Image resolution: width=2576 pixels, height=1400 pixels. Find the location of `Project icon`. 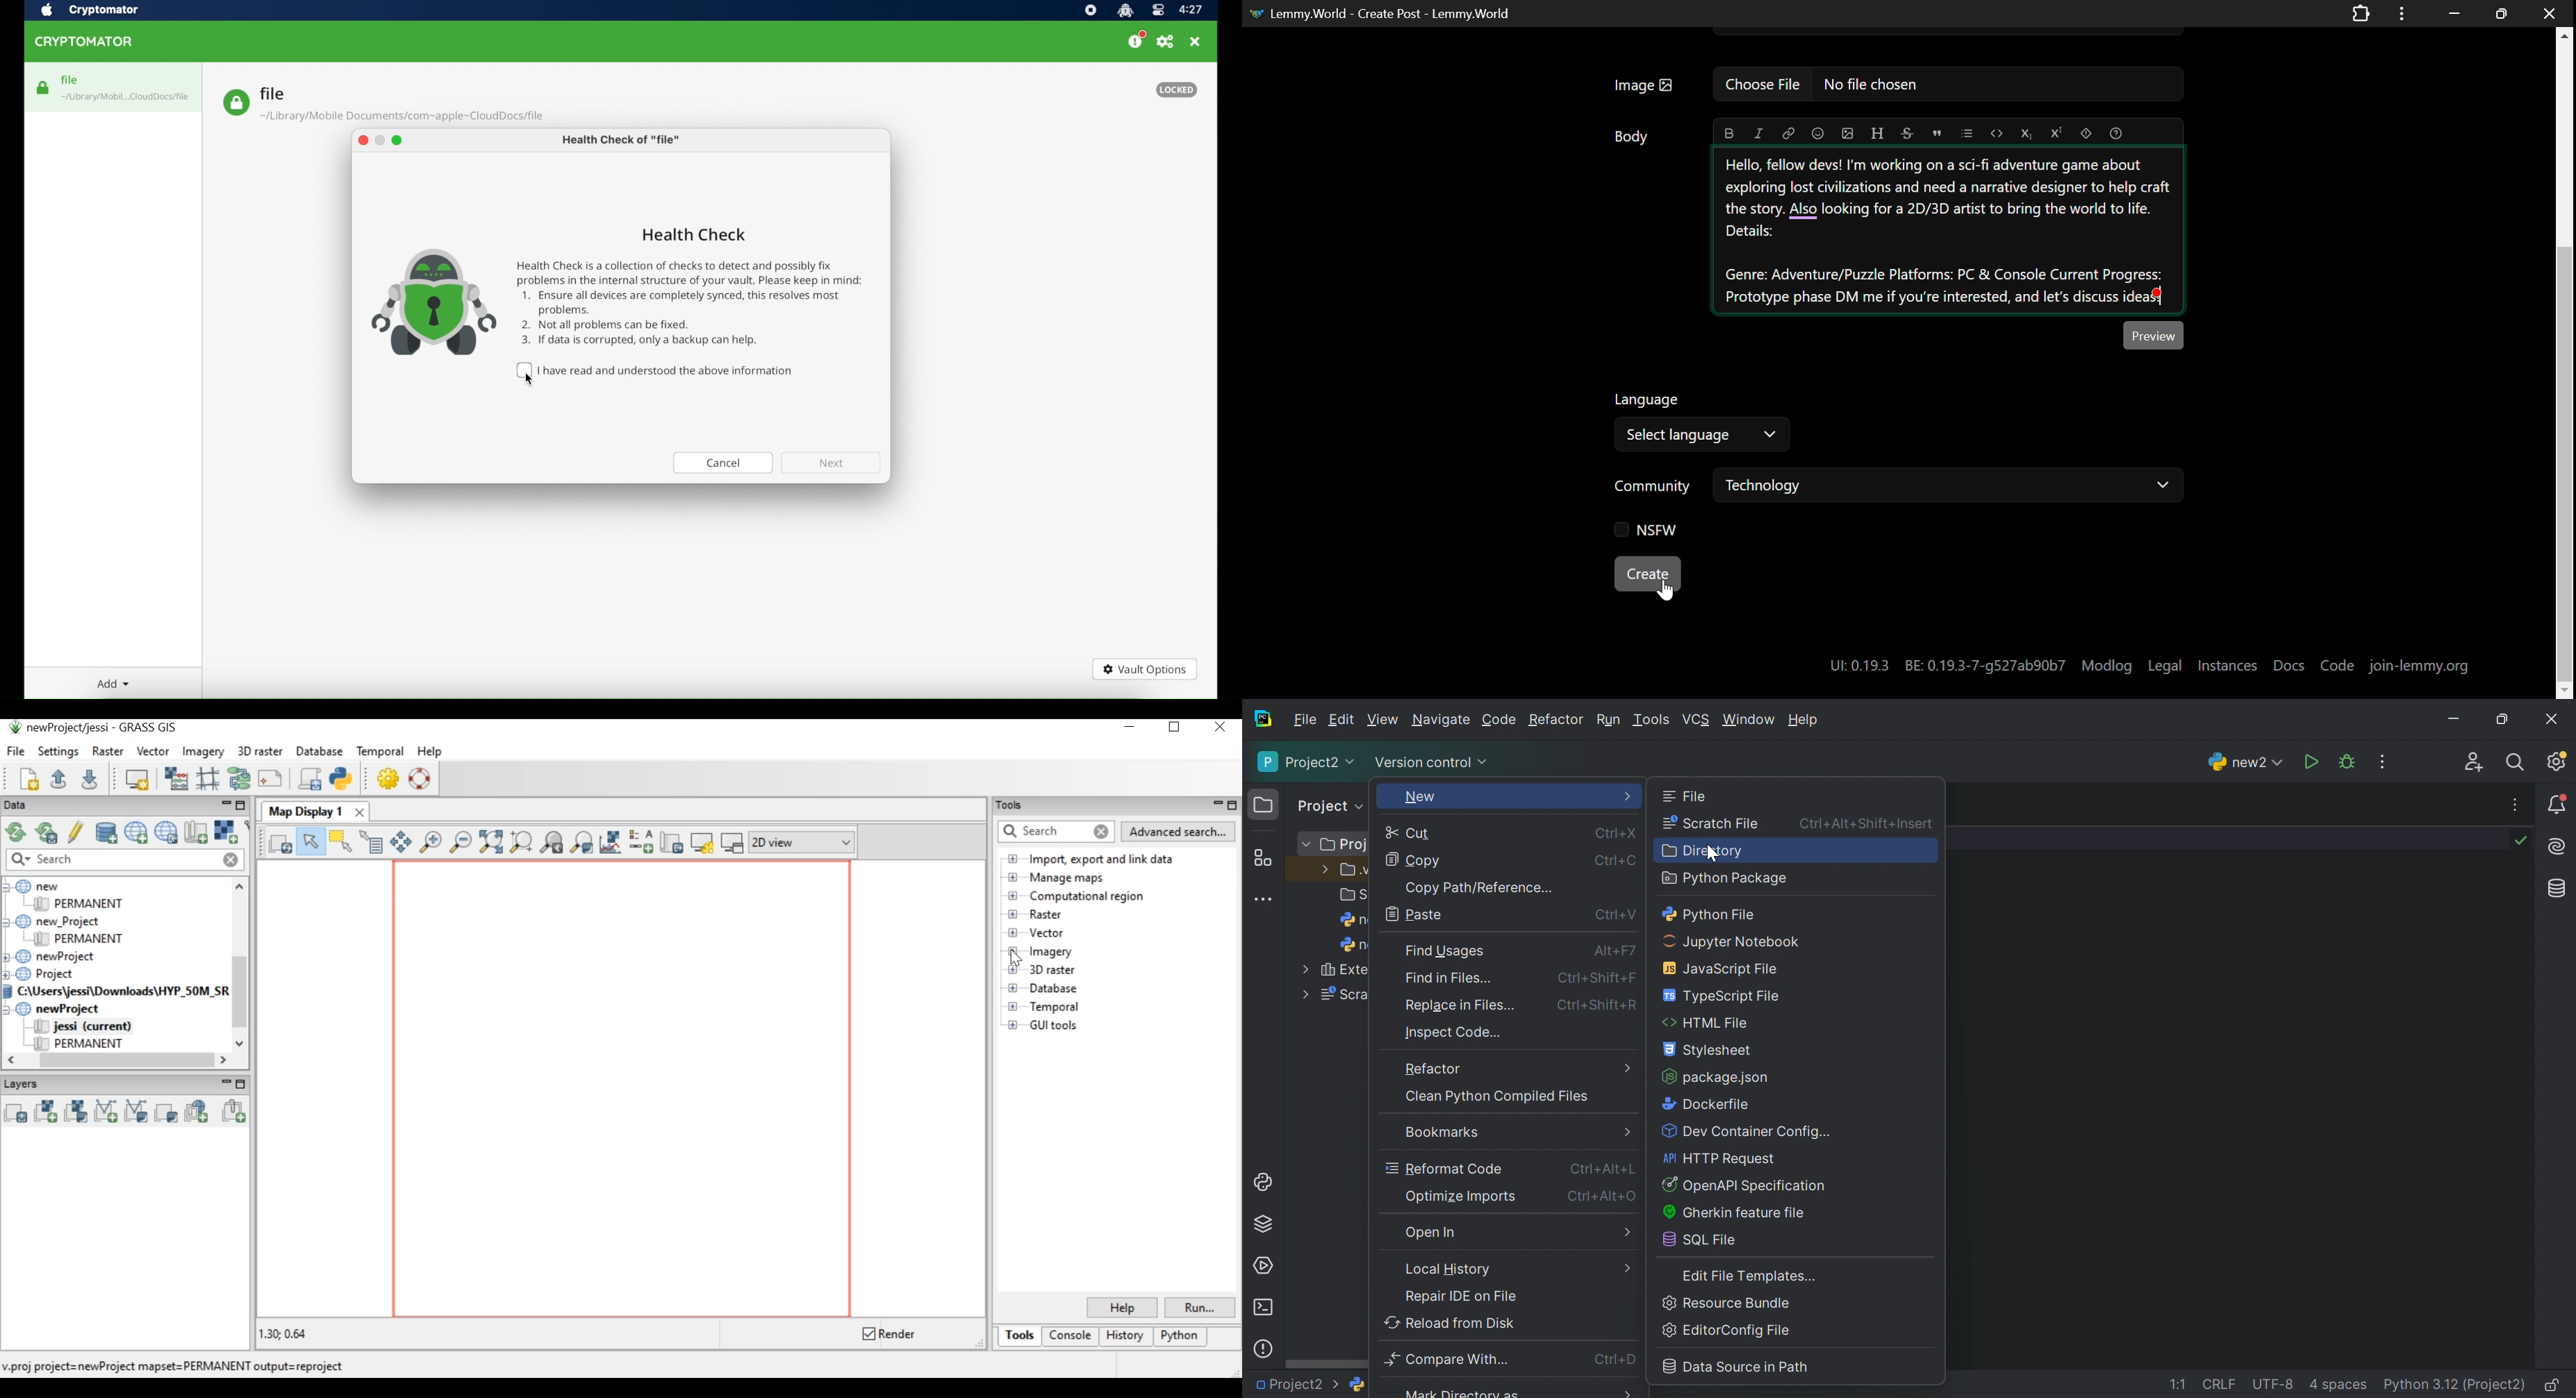

Project icon is located at coordinates (1264, 803).